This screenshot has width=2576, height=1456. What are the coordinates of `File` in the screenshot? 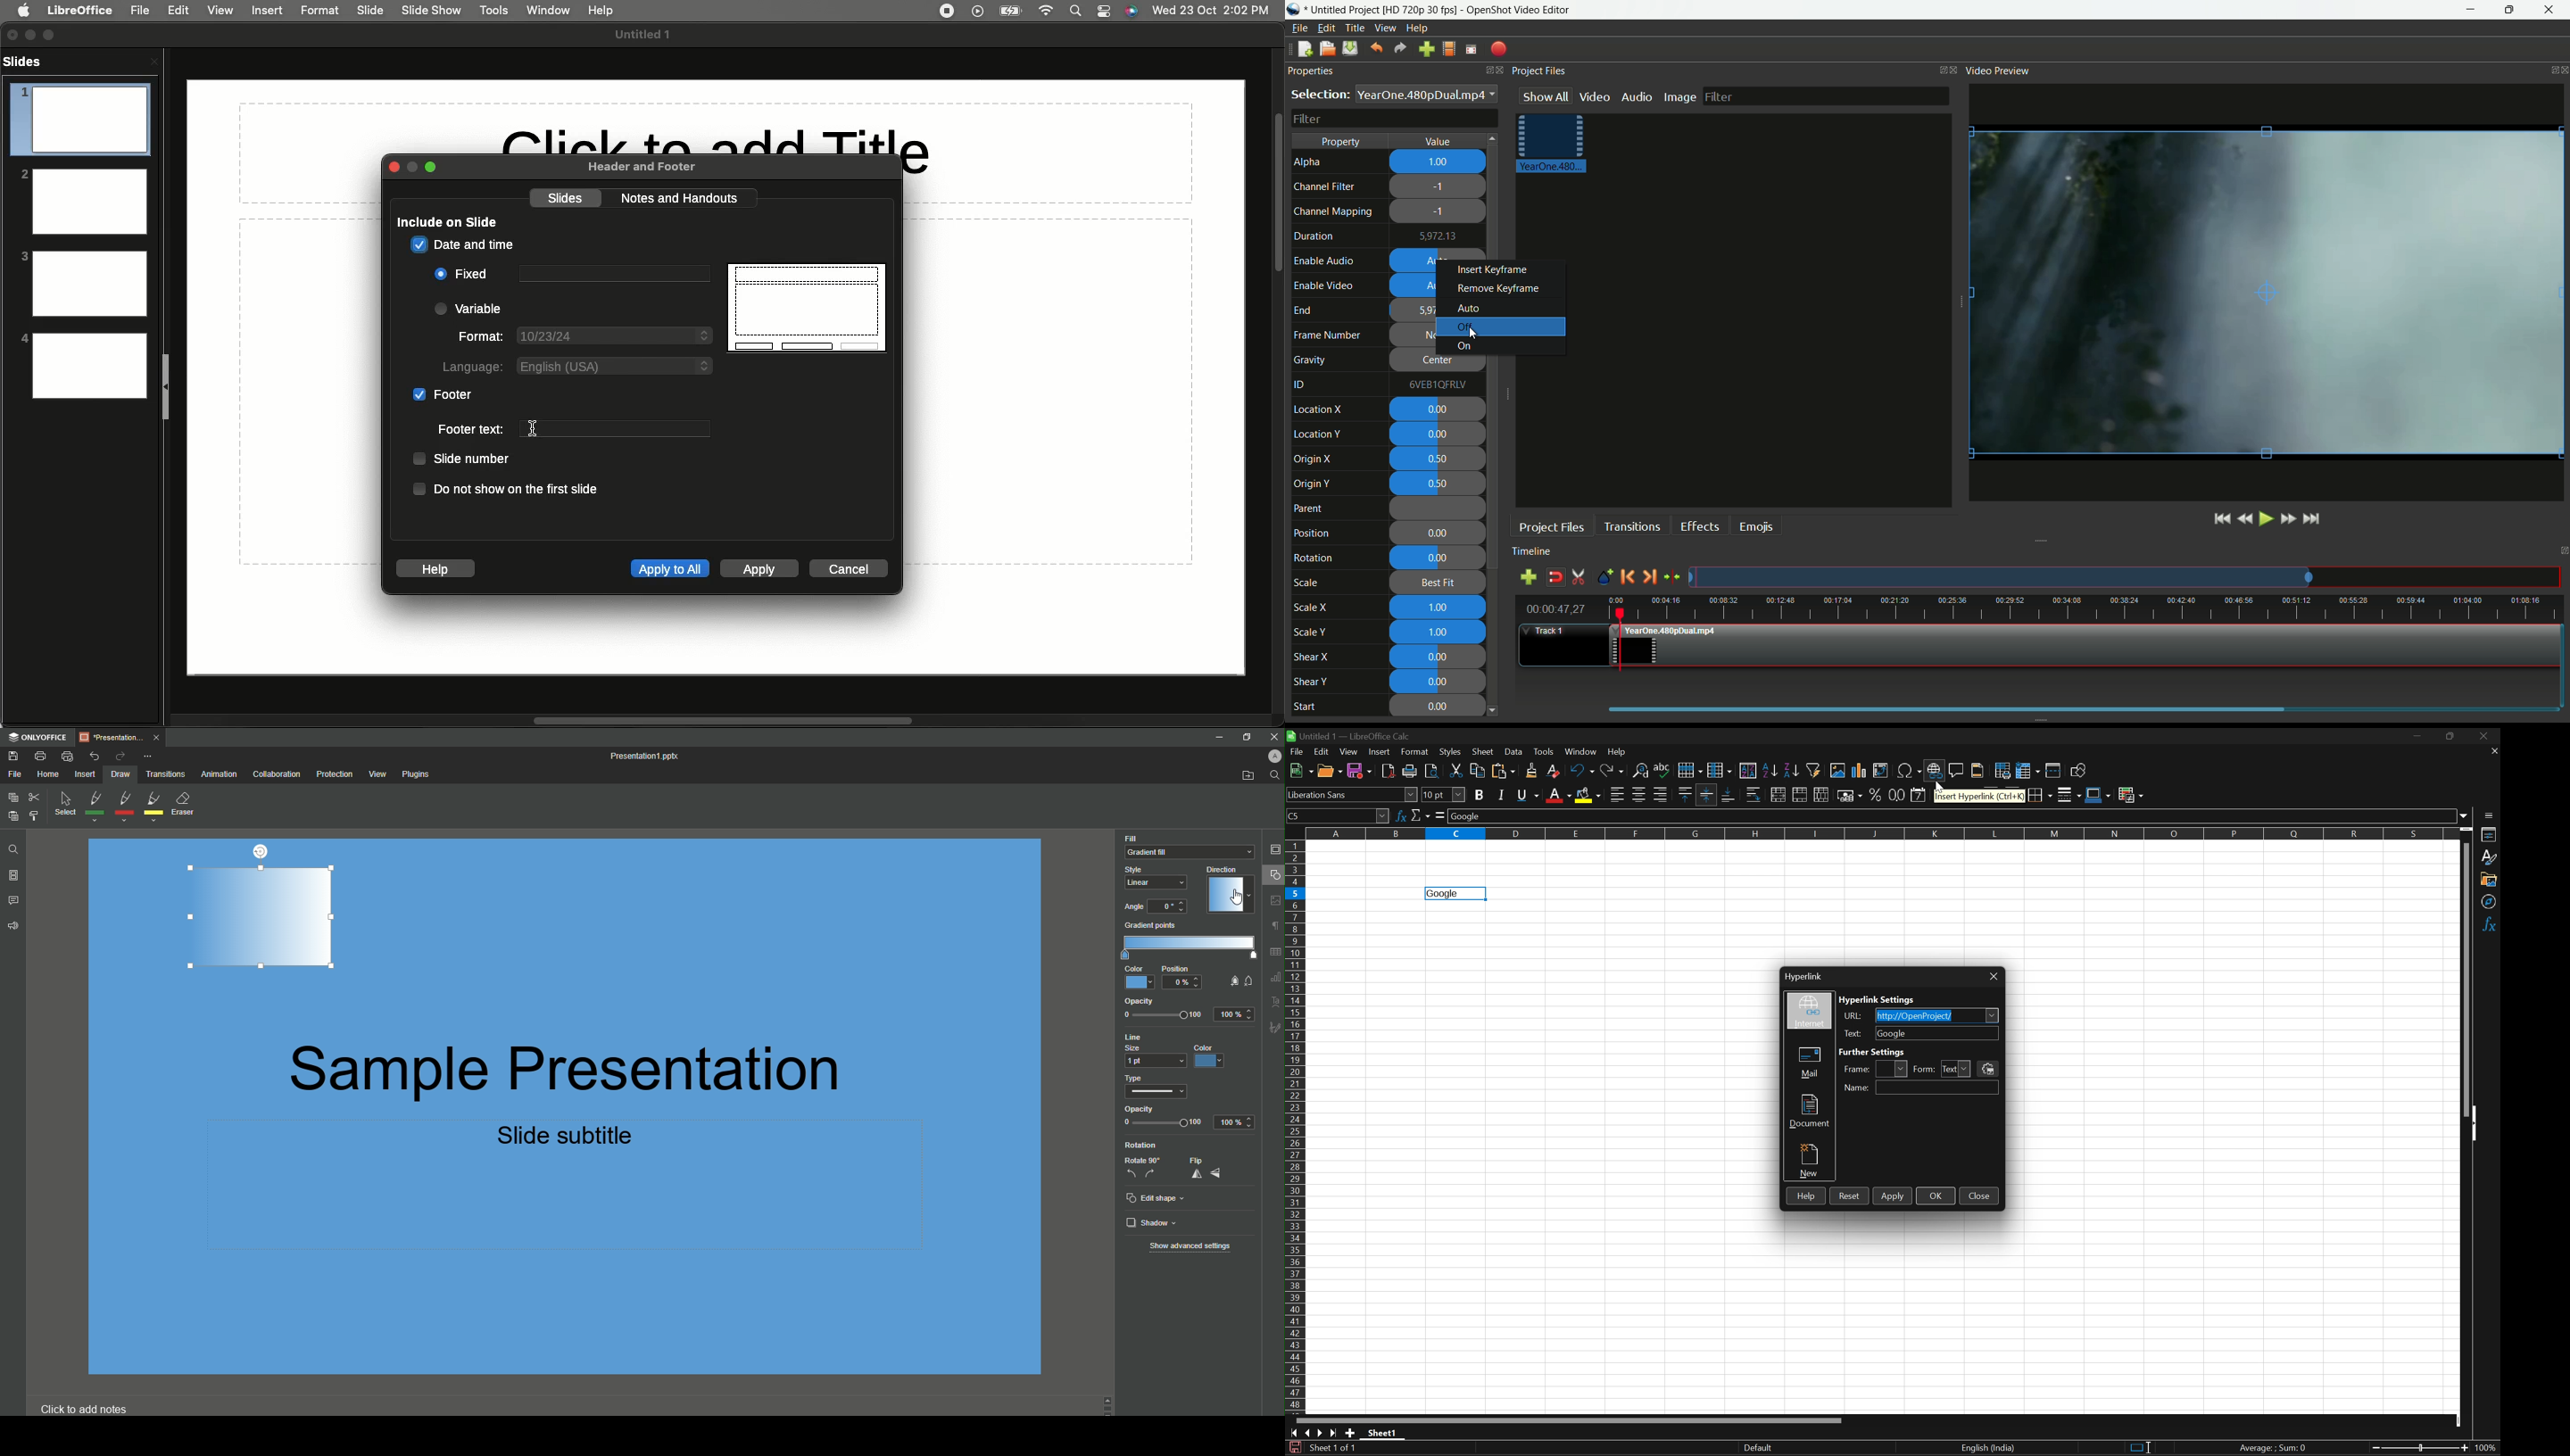 It's located at (15, 774).